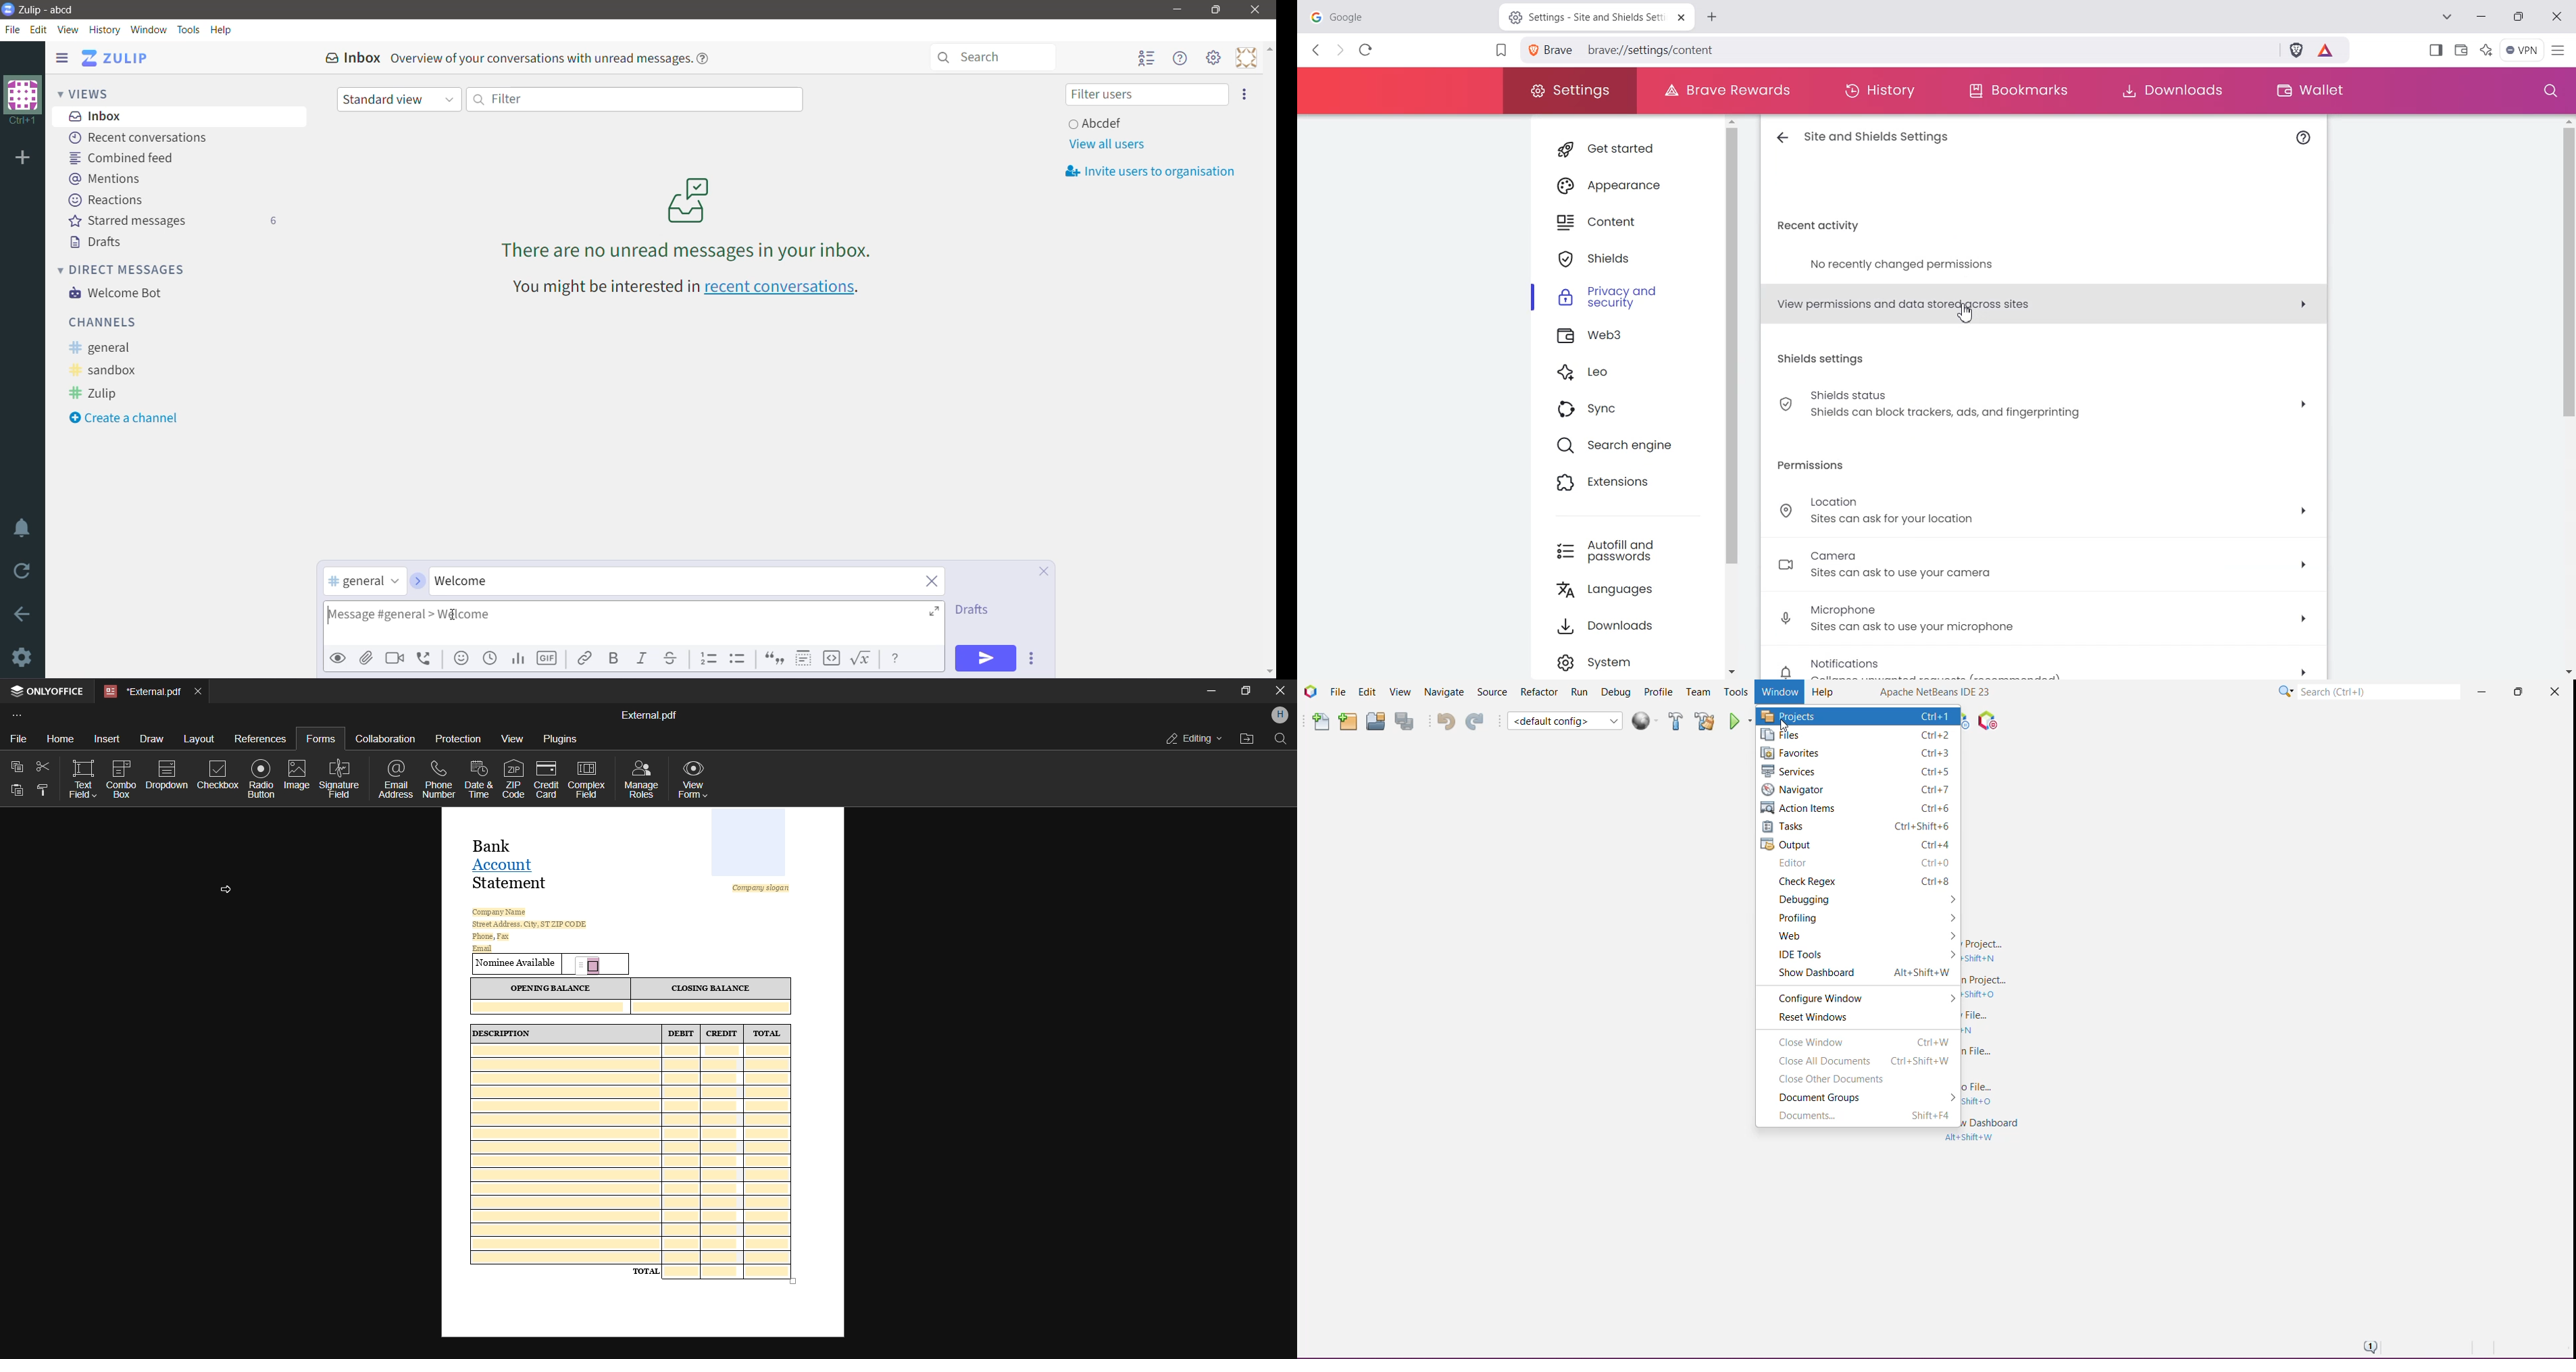  Describe the element at coordinates (55, 9) in the screenshot. I see `Application Name - Organization Name` at that location.